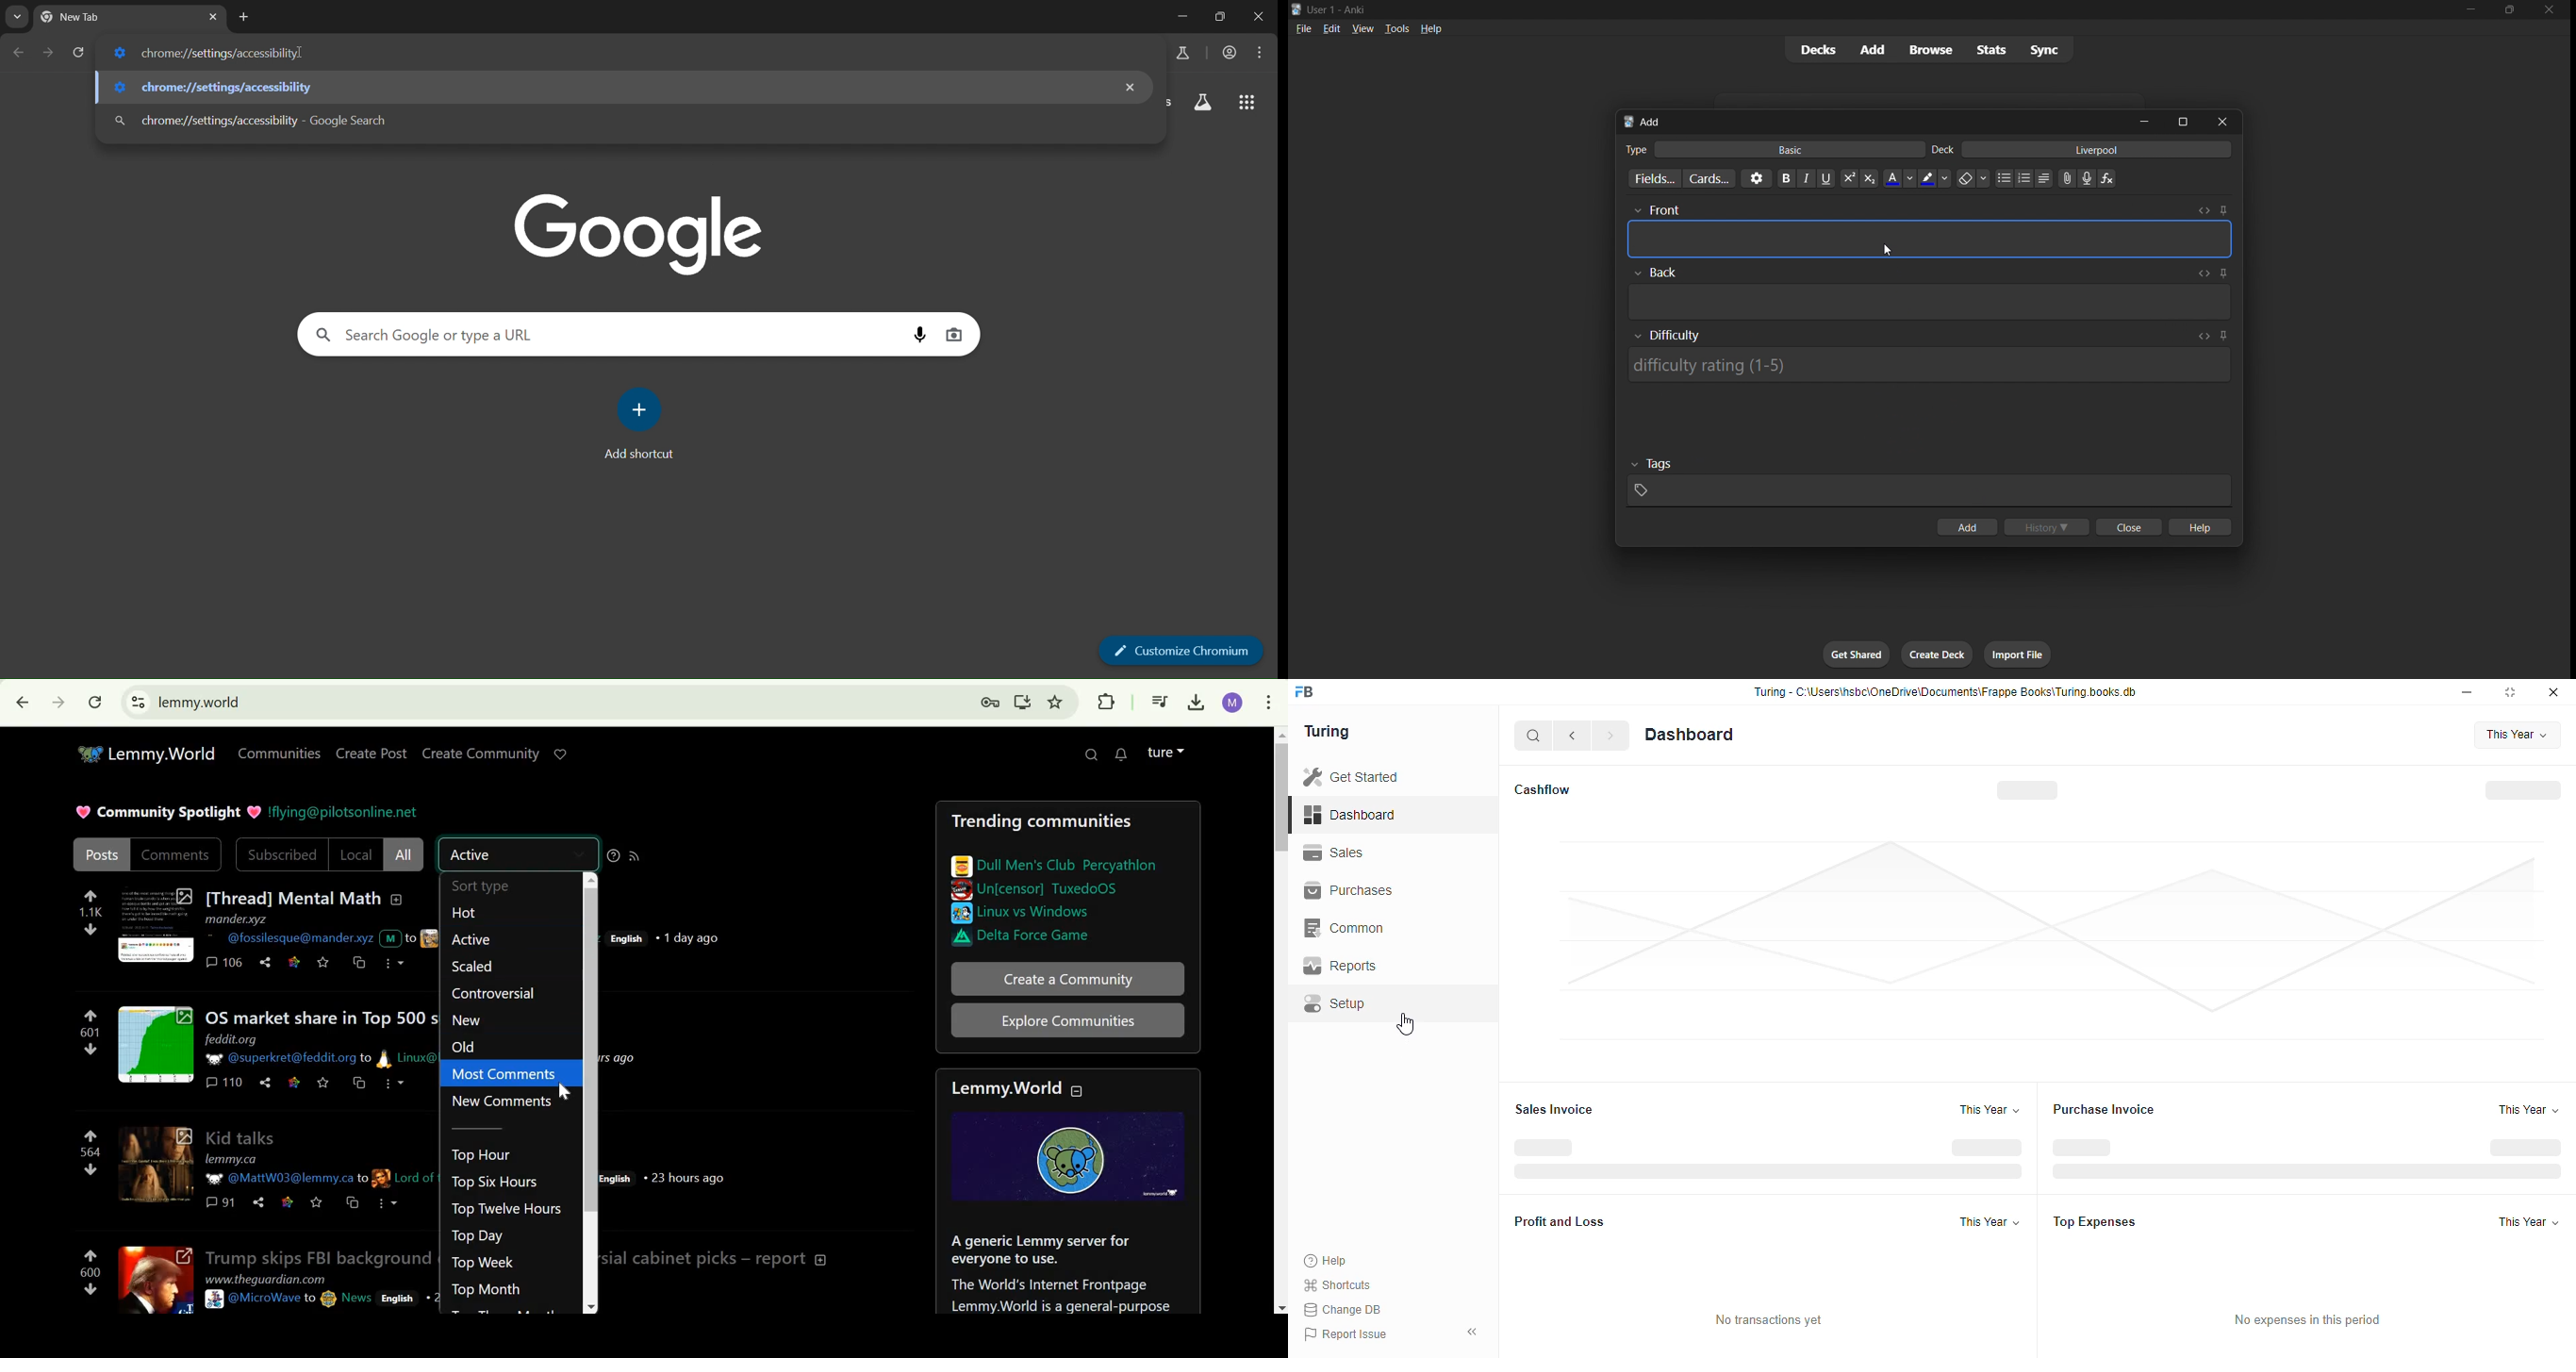 The width and height of the screenshot is (2576, 1372). Describe the element at coordinates (1560, 1222) in the screenshot. I see `profit and loss` at that location.